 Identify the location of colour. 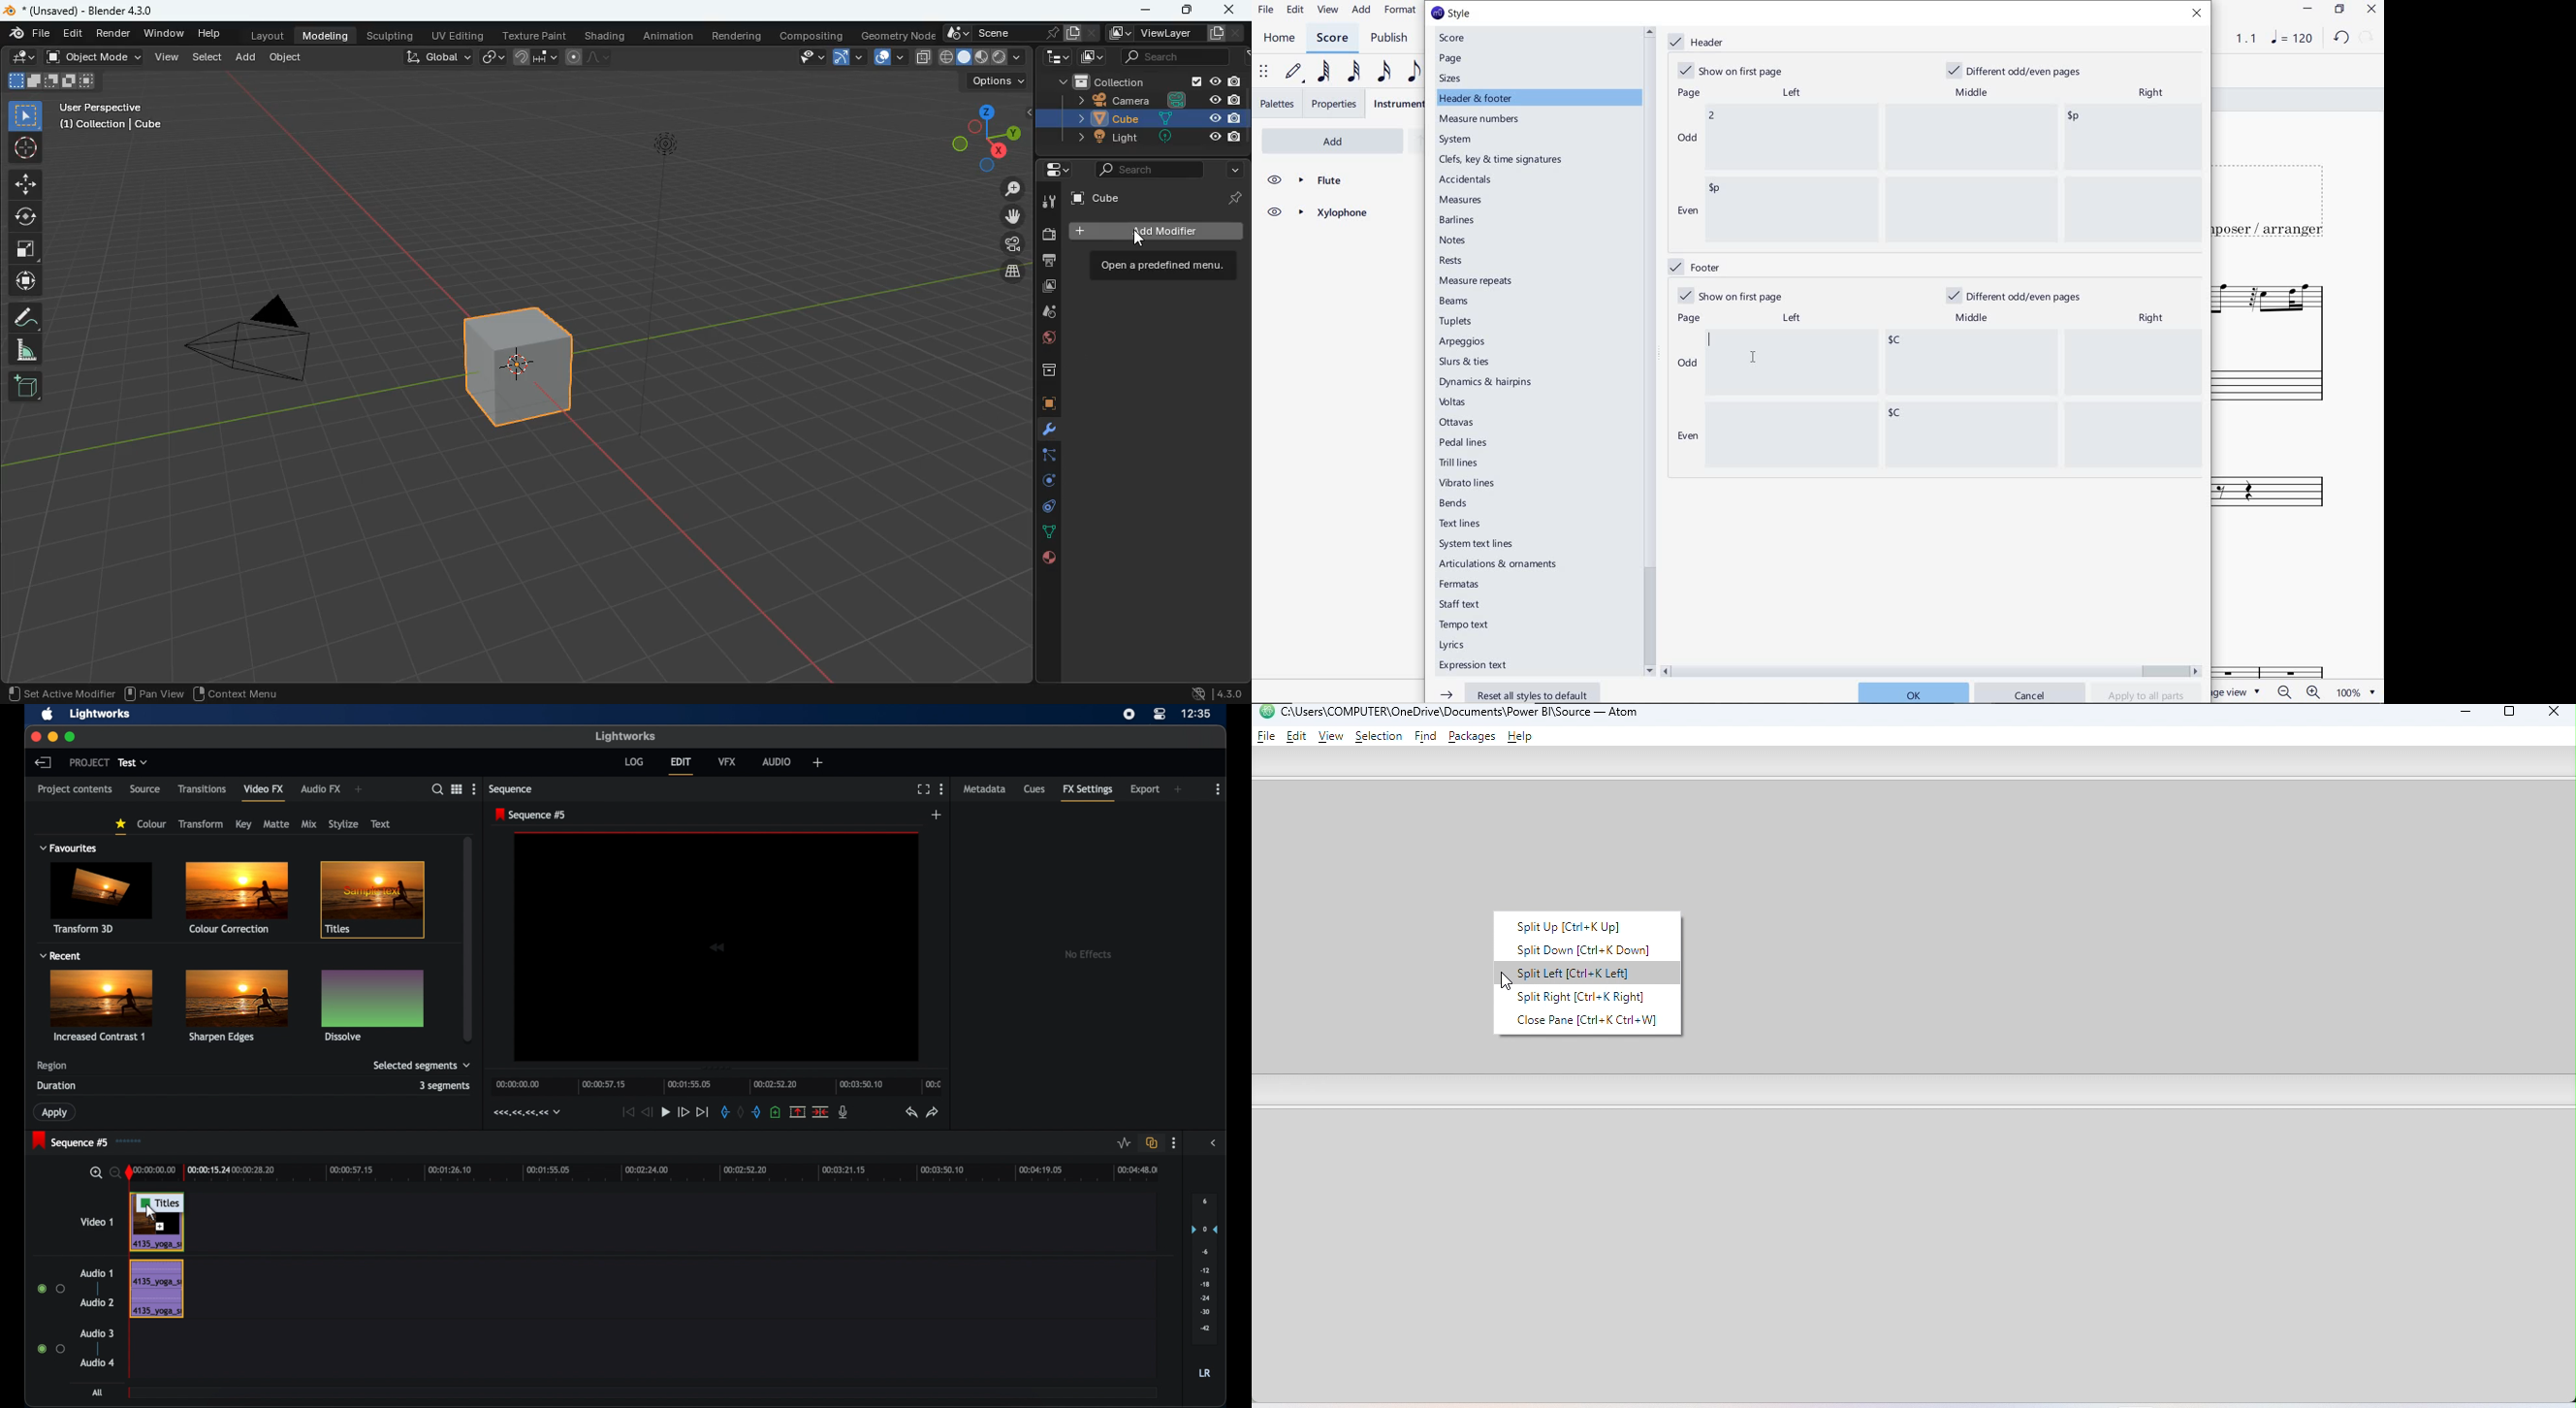
(151, 824).